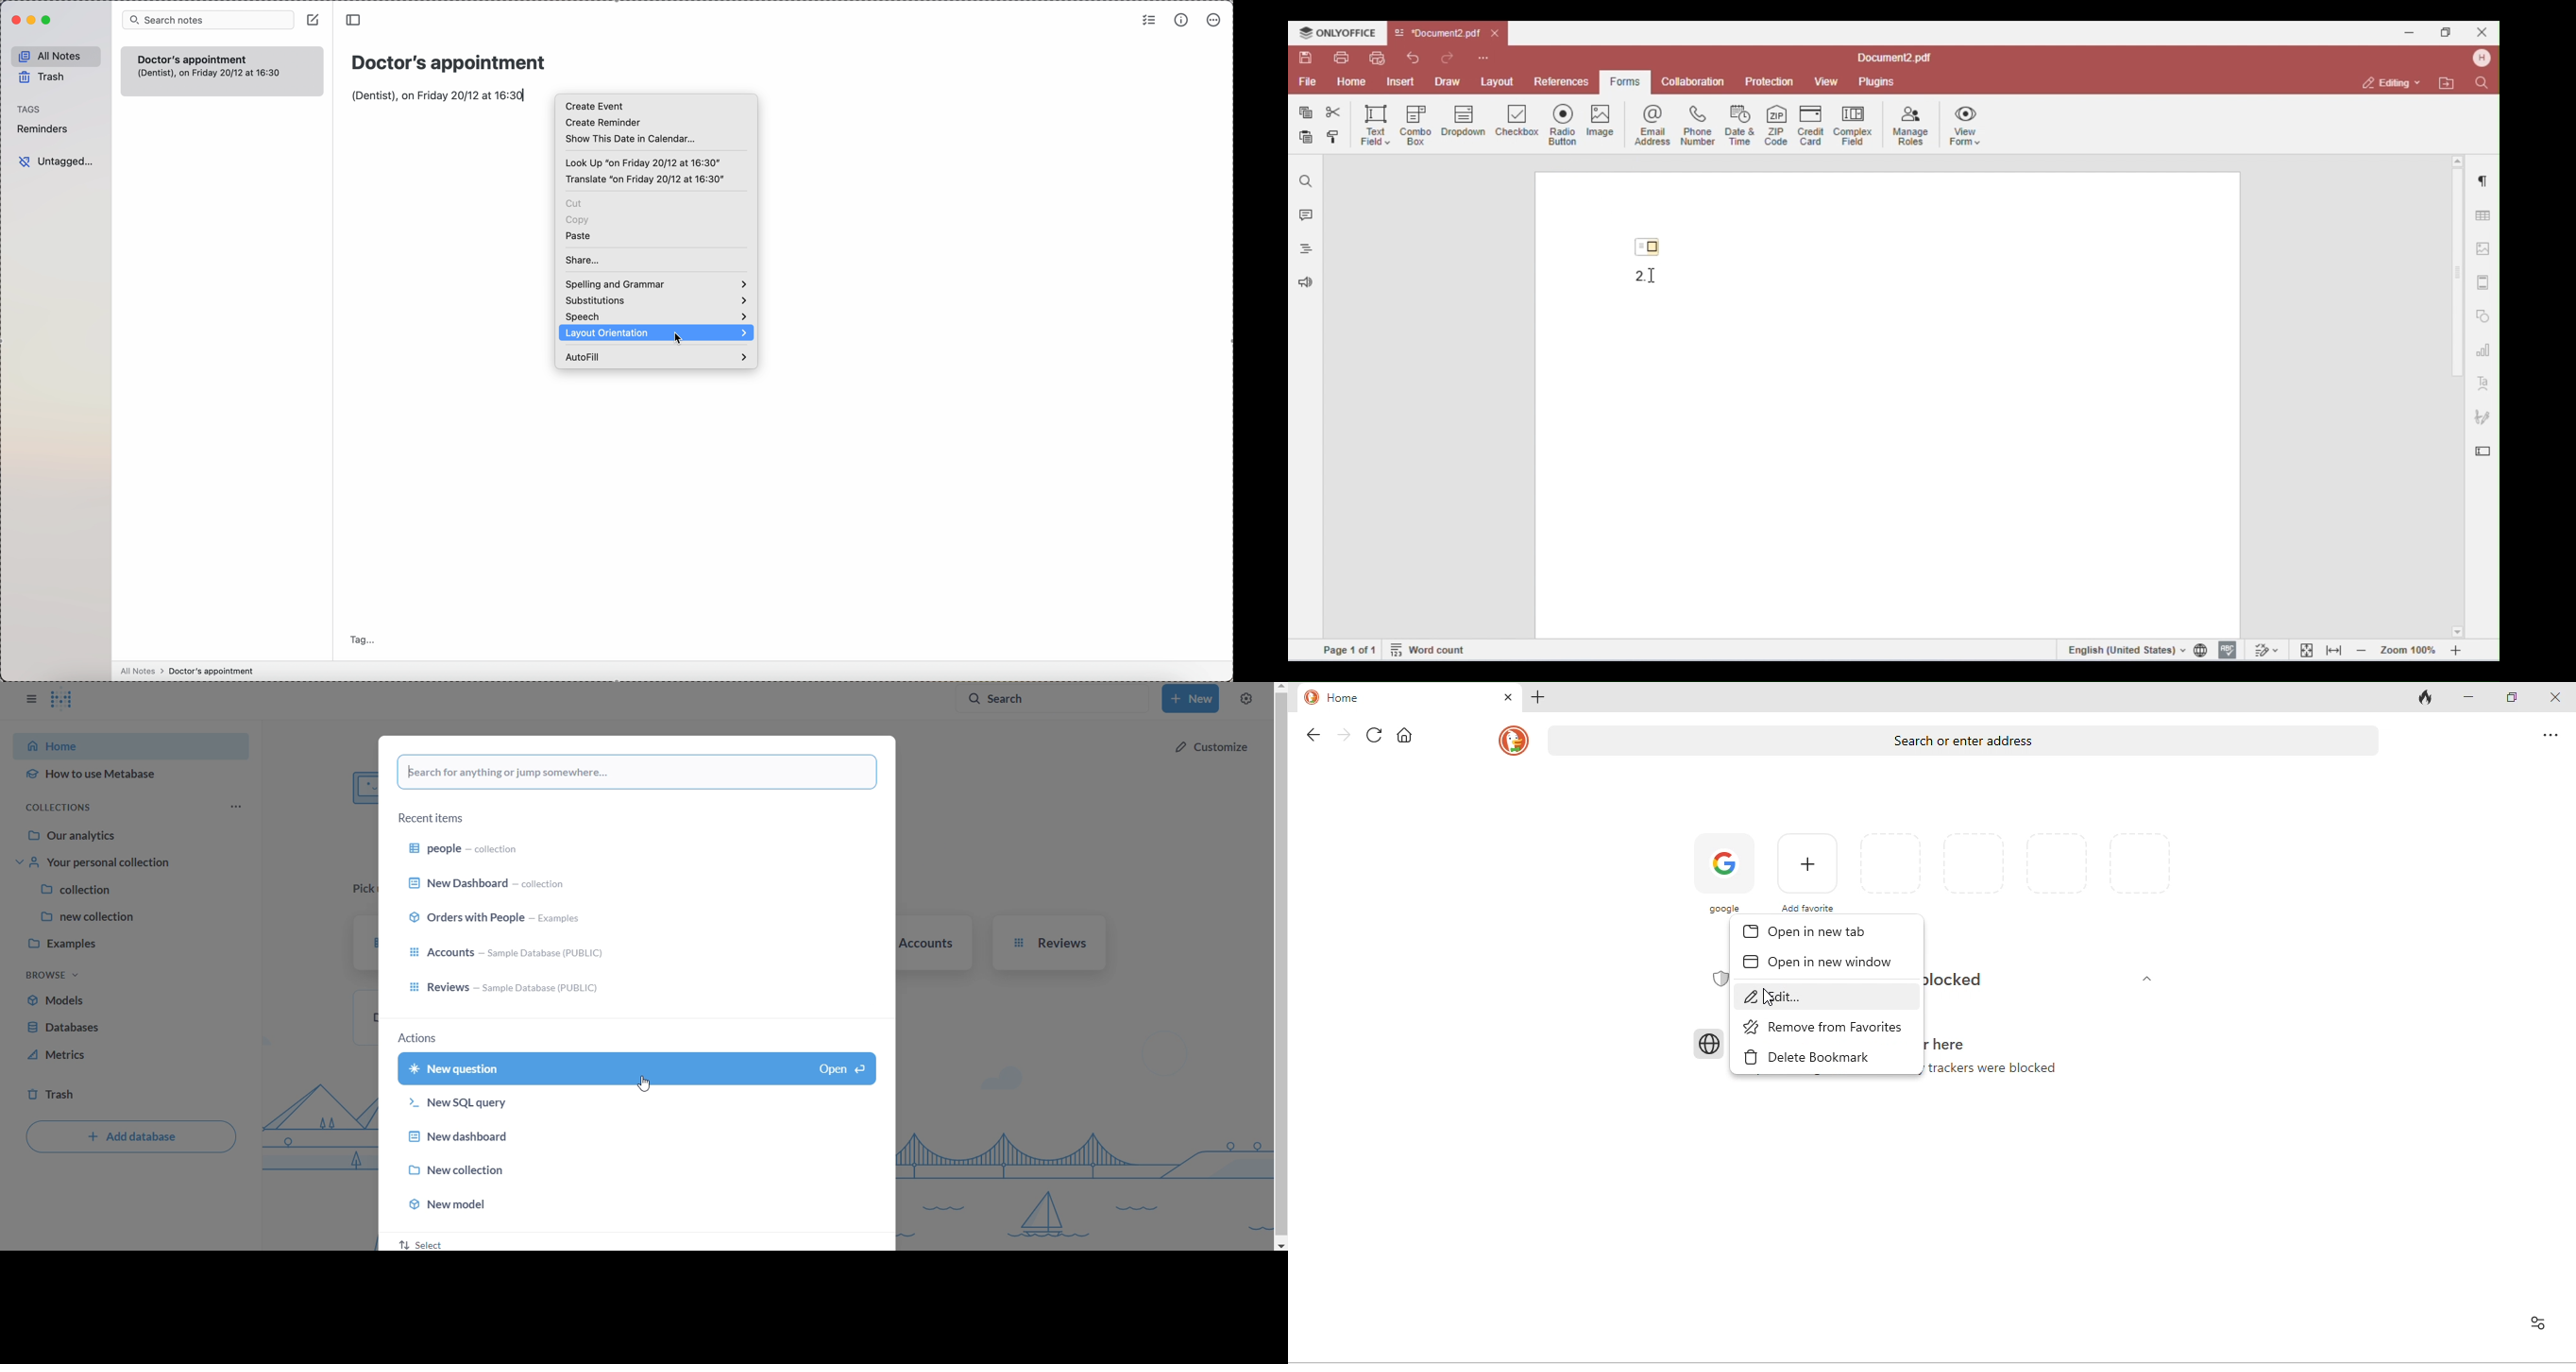  Describe the element at coordinates (645, 163) in the screenshot. I see `look up on friday 20/12 at 16:30` at that location.